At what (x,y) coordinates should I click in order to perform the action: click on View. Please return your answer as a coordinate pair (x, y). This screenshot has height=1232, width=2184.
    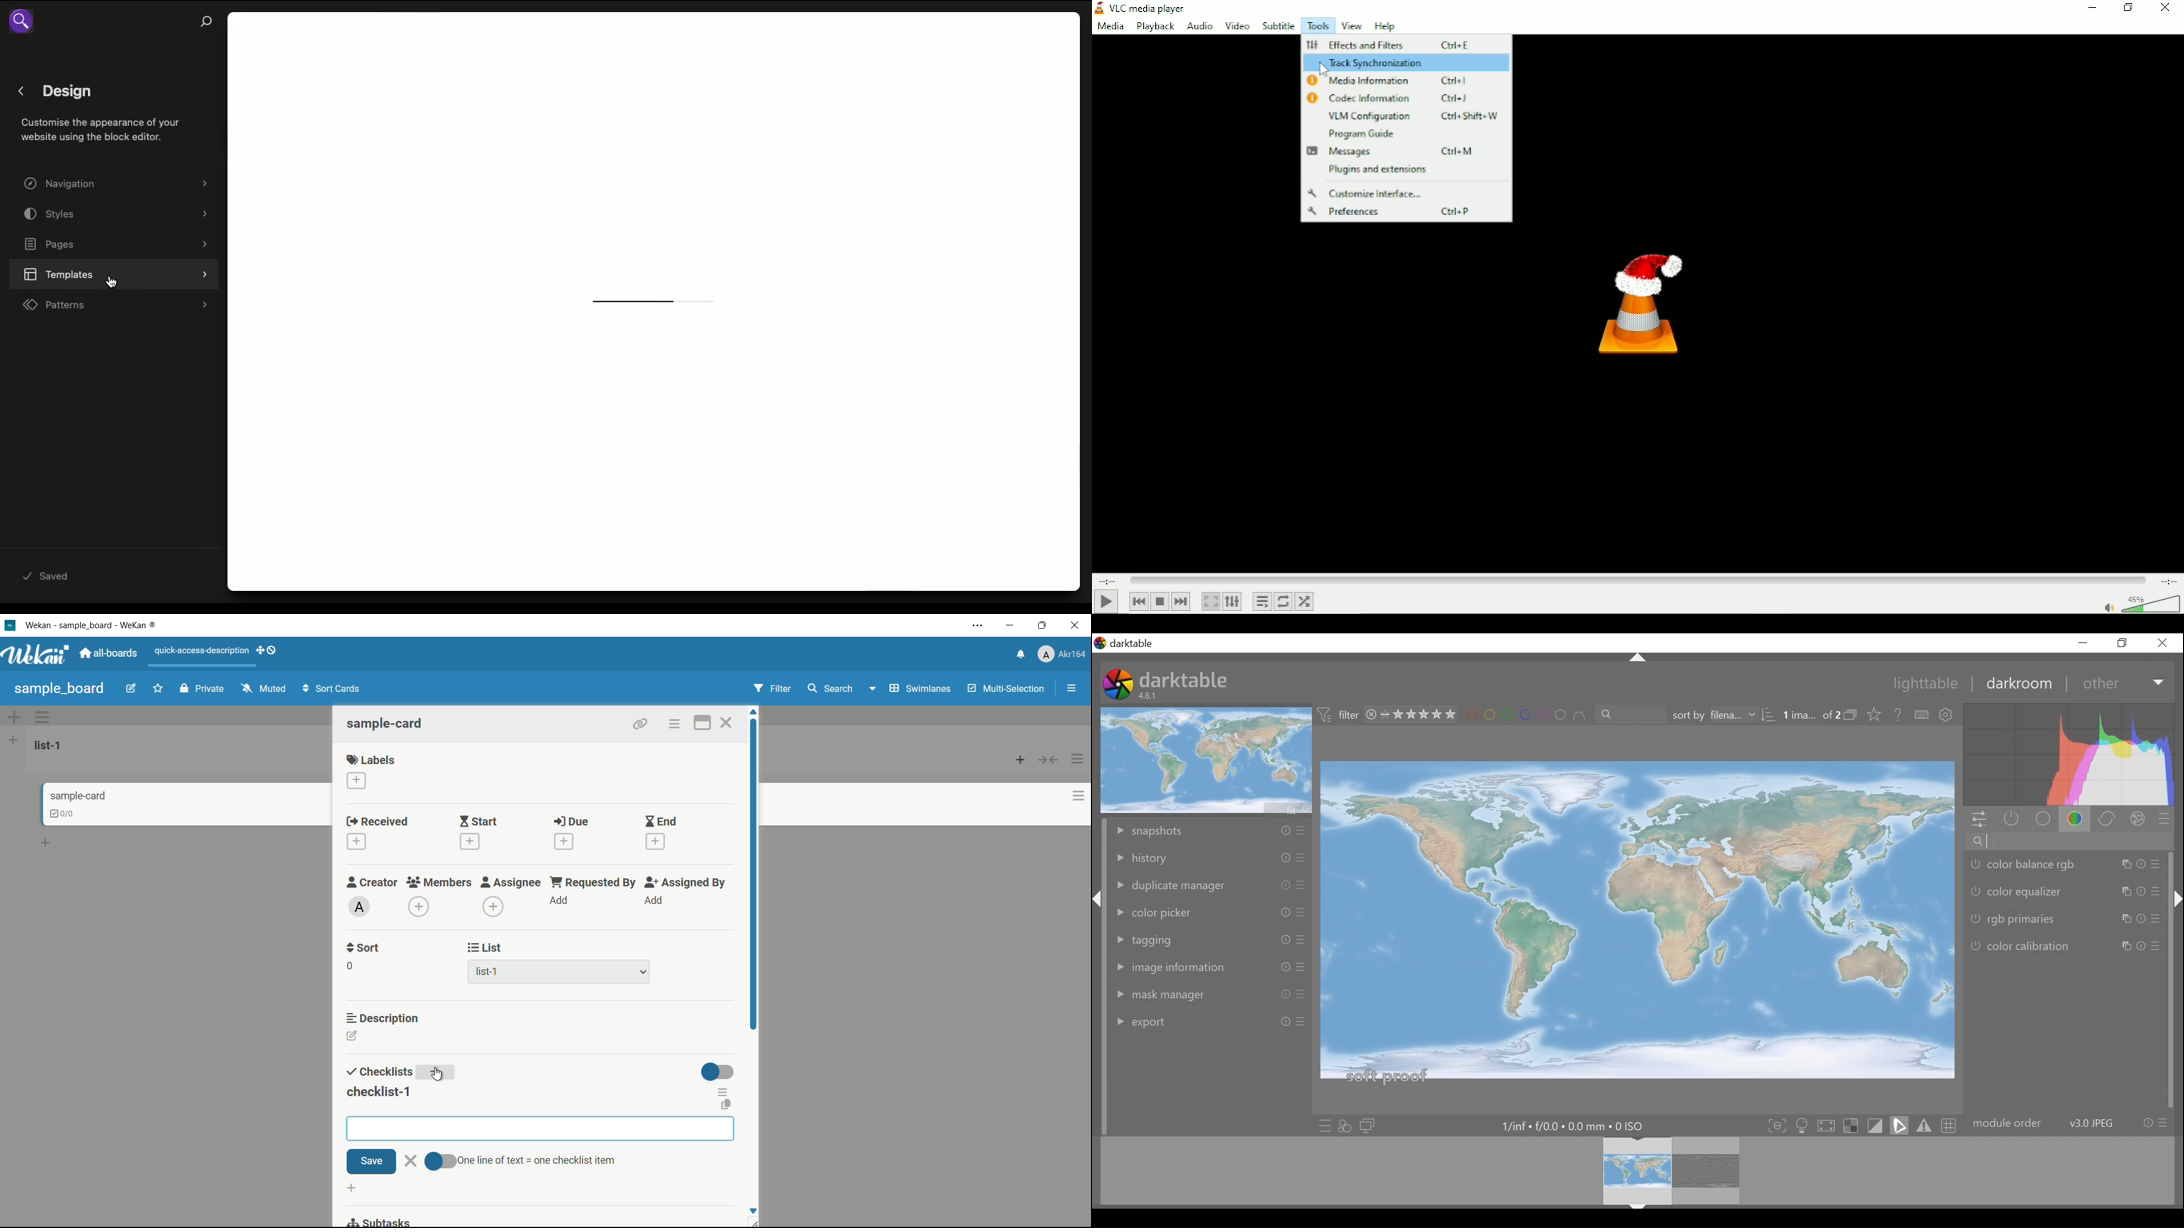
    Looking at the image, I should click on (1353, 26).